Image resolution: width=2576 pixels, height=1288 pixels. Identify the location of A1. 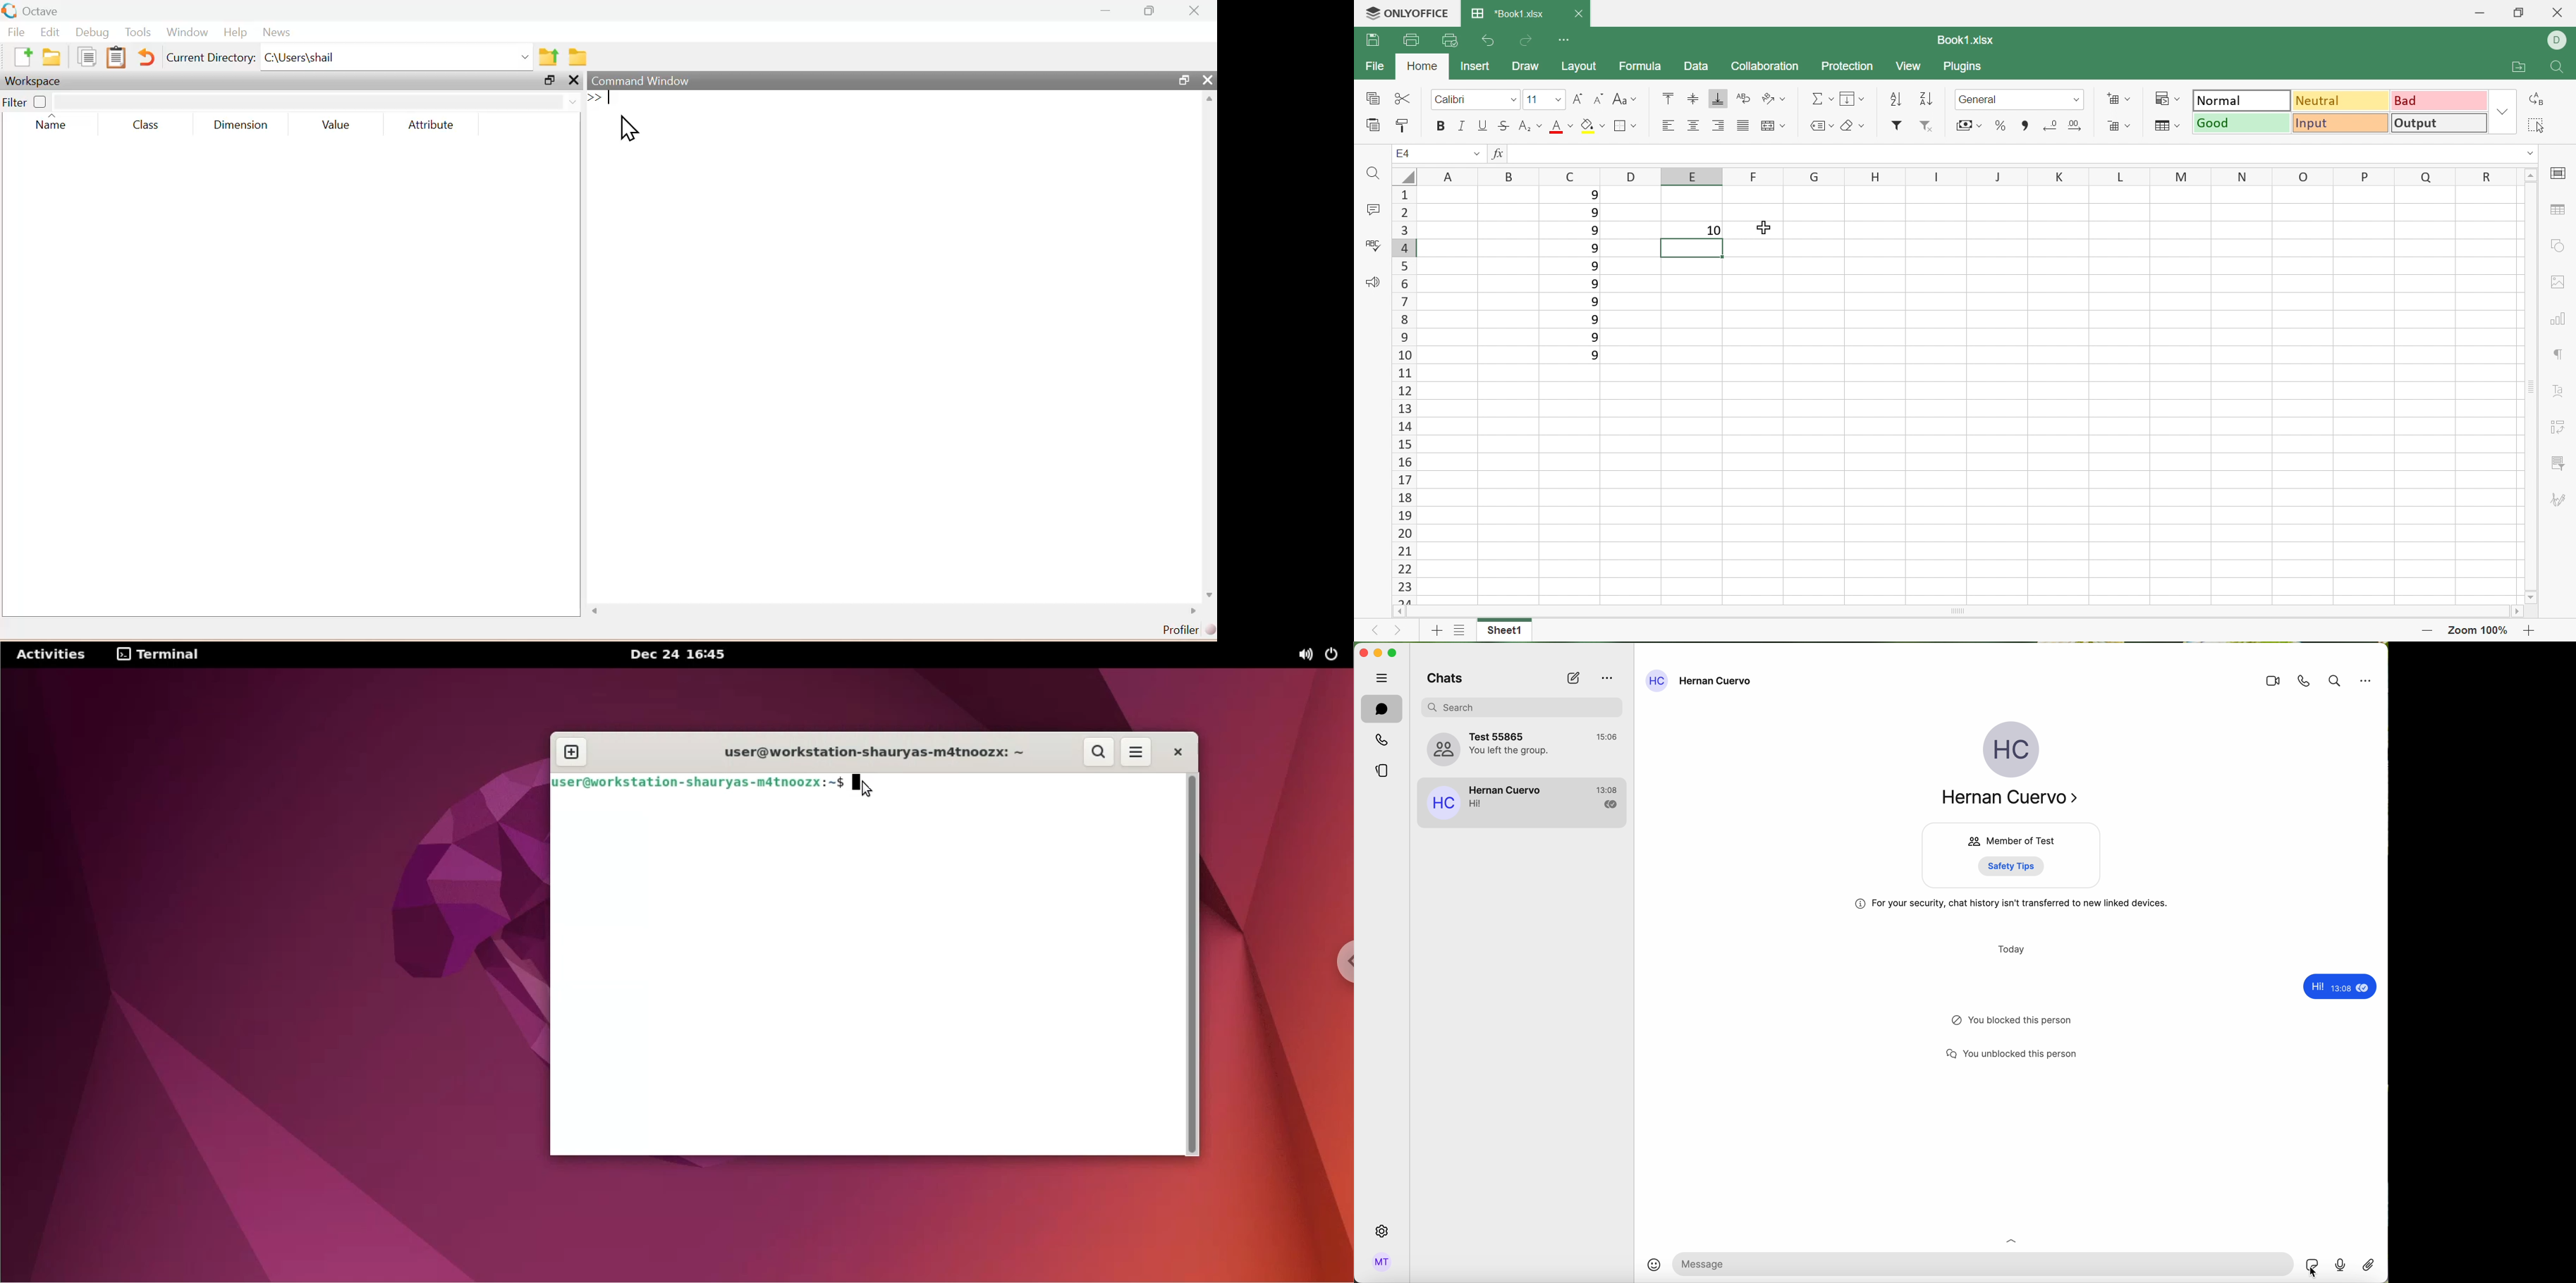
(1403, 155).